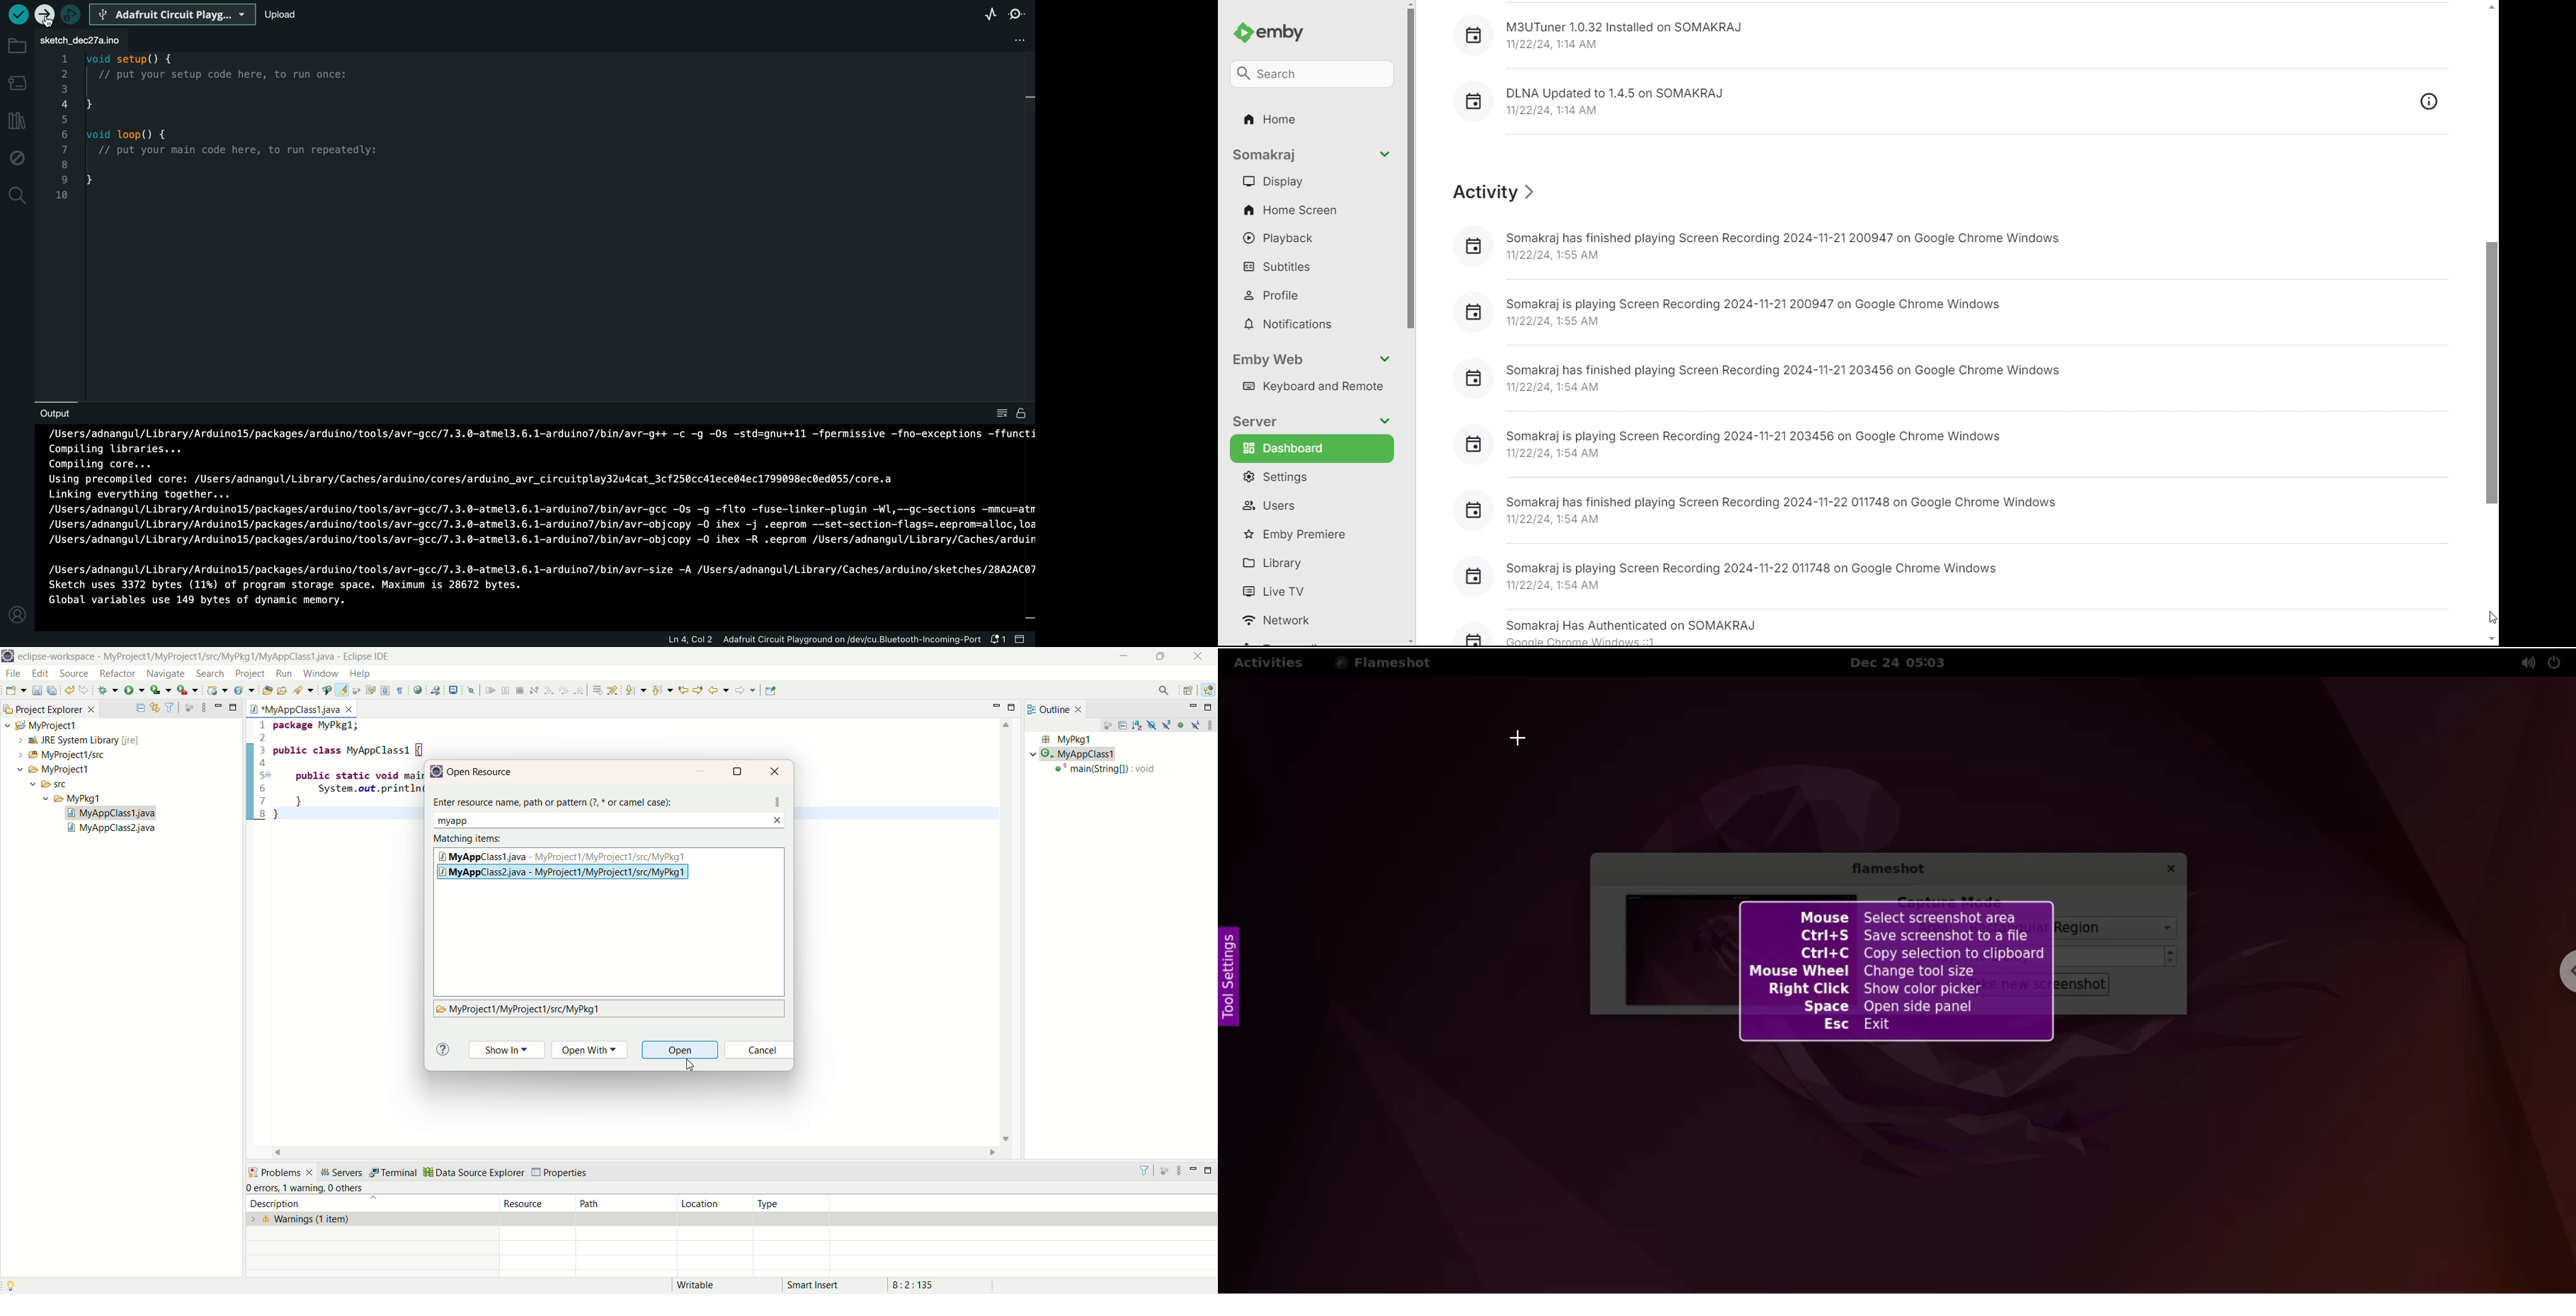 The width and height of the screenshot is (2576, 1316). What do you see at coordinates (1310, 155) in the screenshot?
I see `somakraj` at bounding box center [1310, 155].